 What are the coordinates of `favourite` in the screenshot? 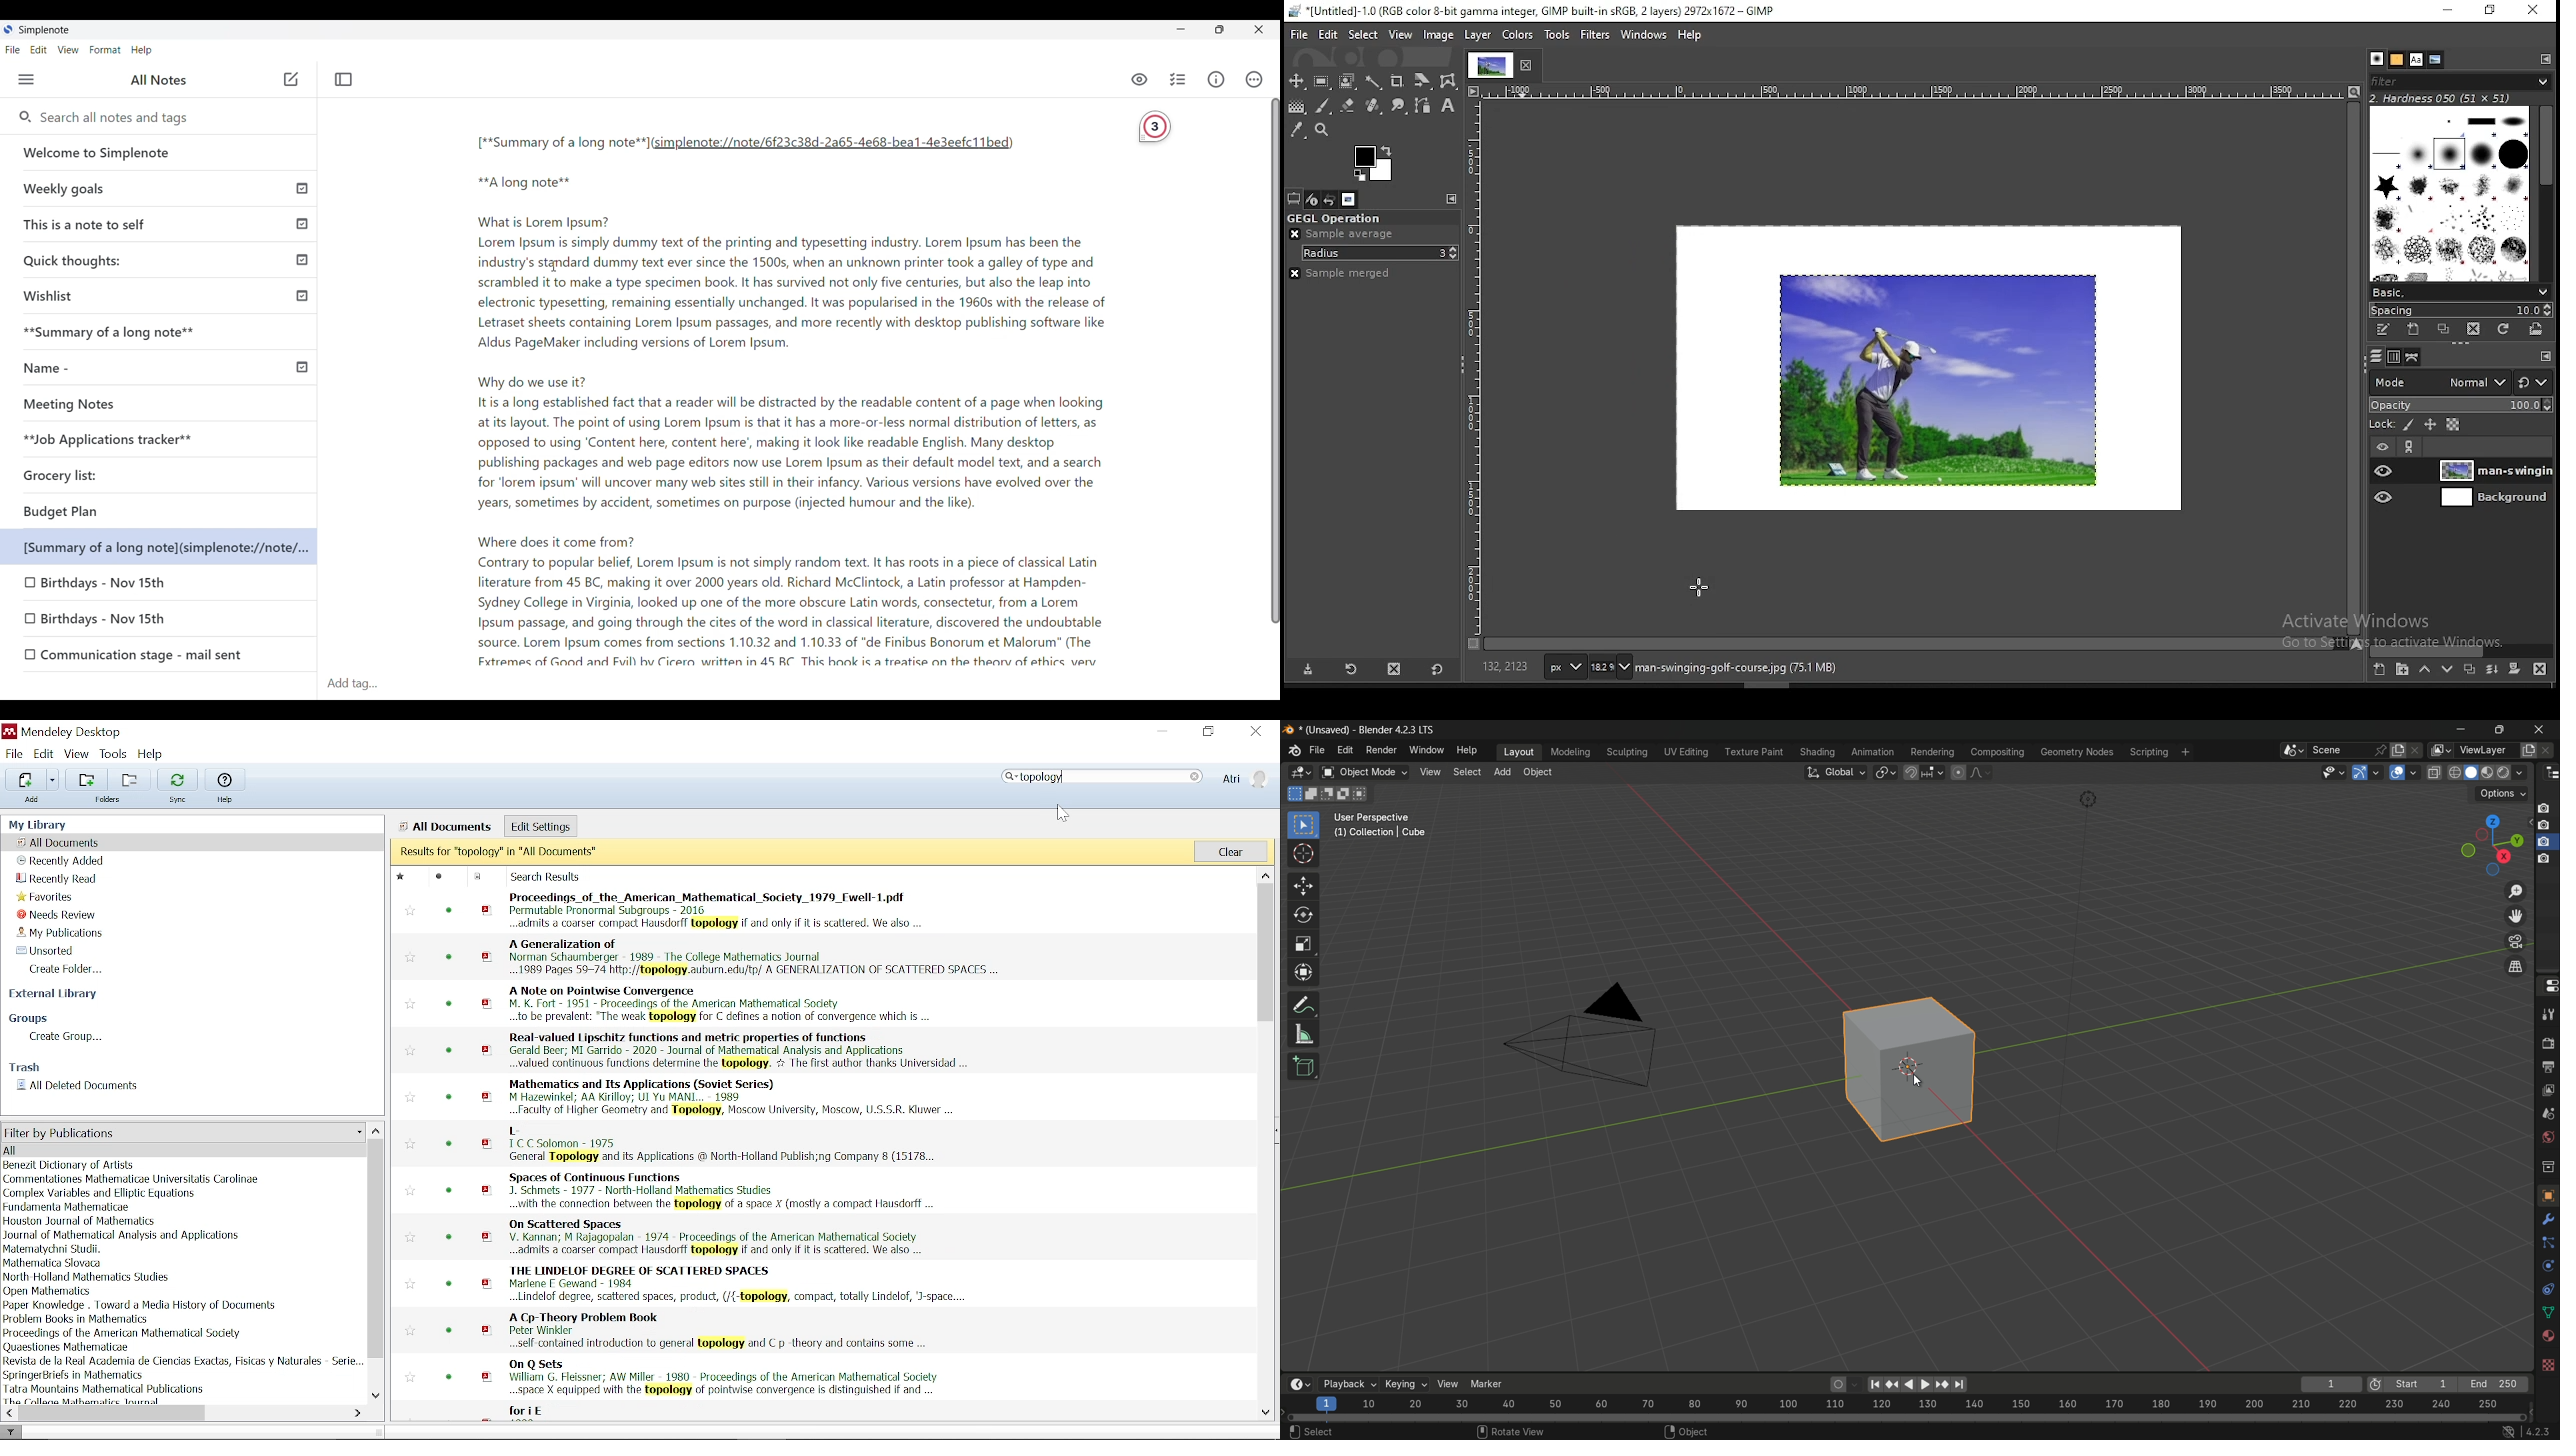 It's located at (409, 1332).